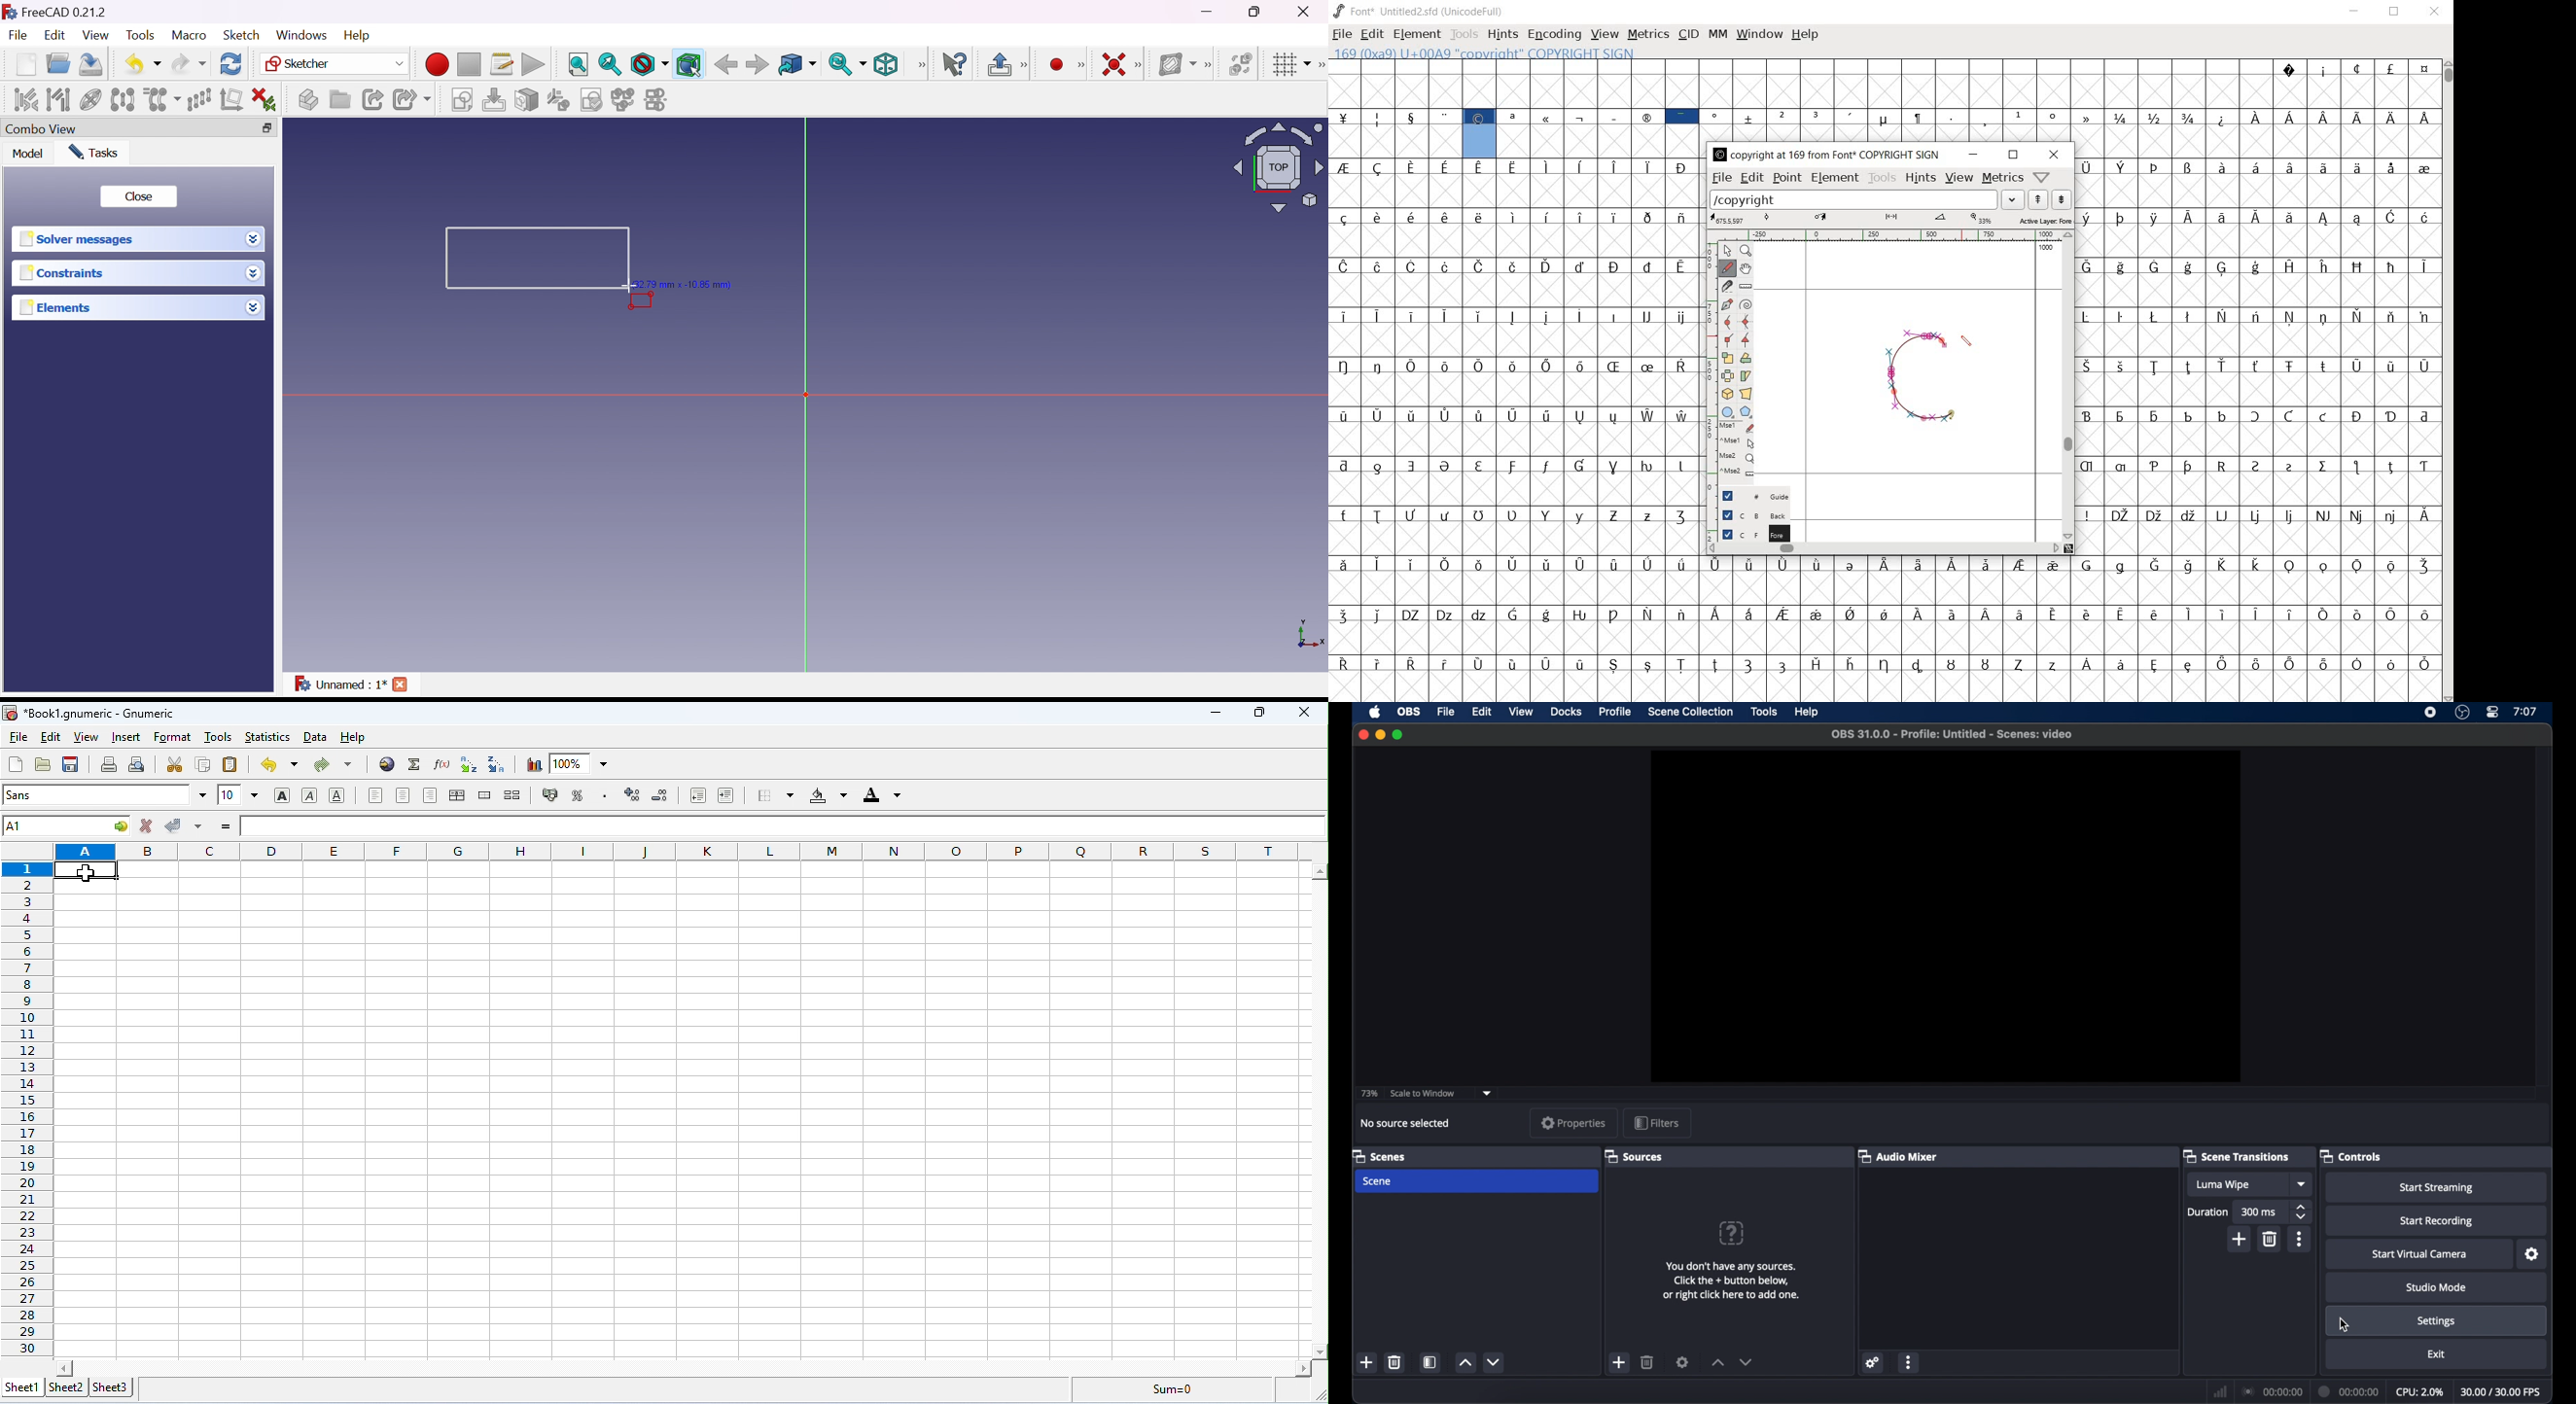 The height and width of the screenshot is (1428, 2576). I want to click on scale to window, so click(1425, 1093).